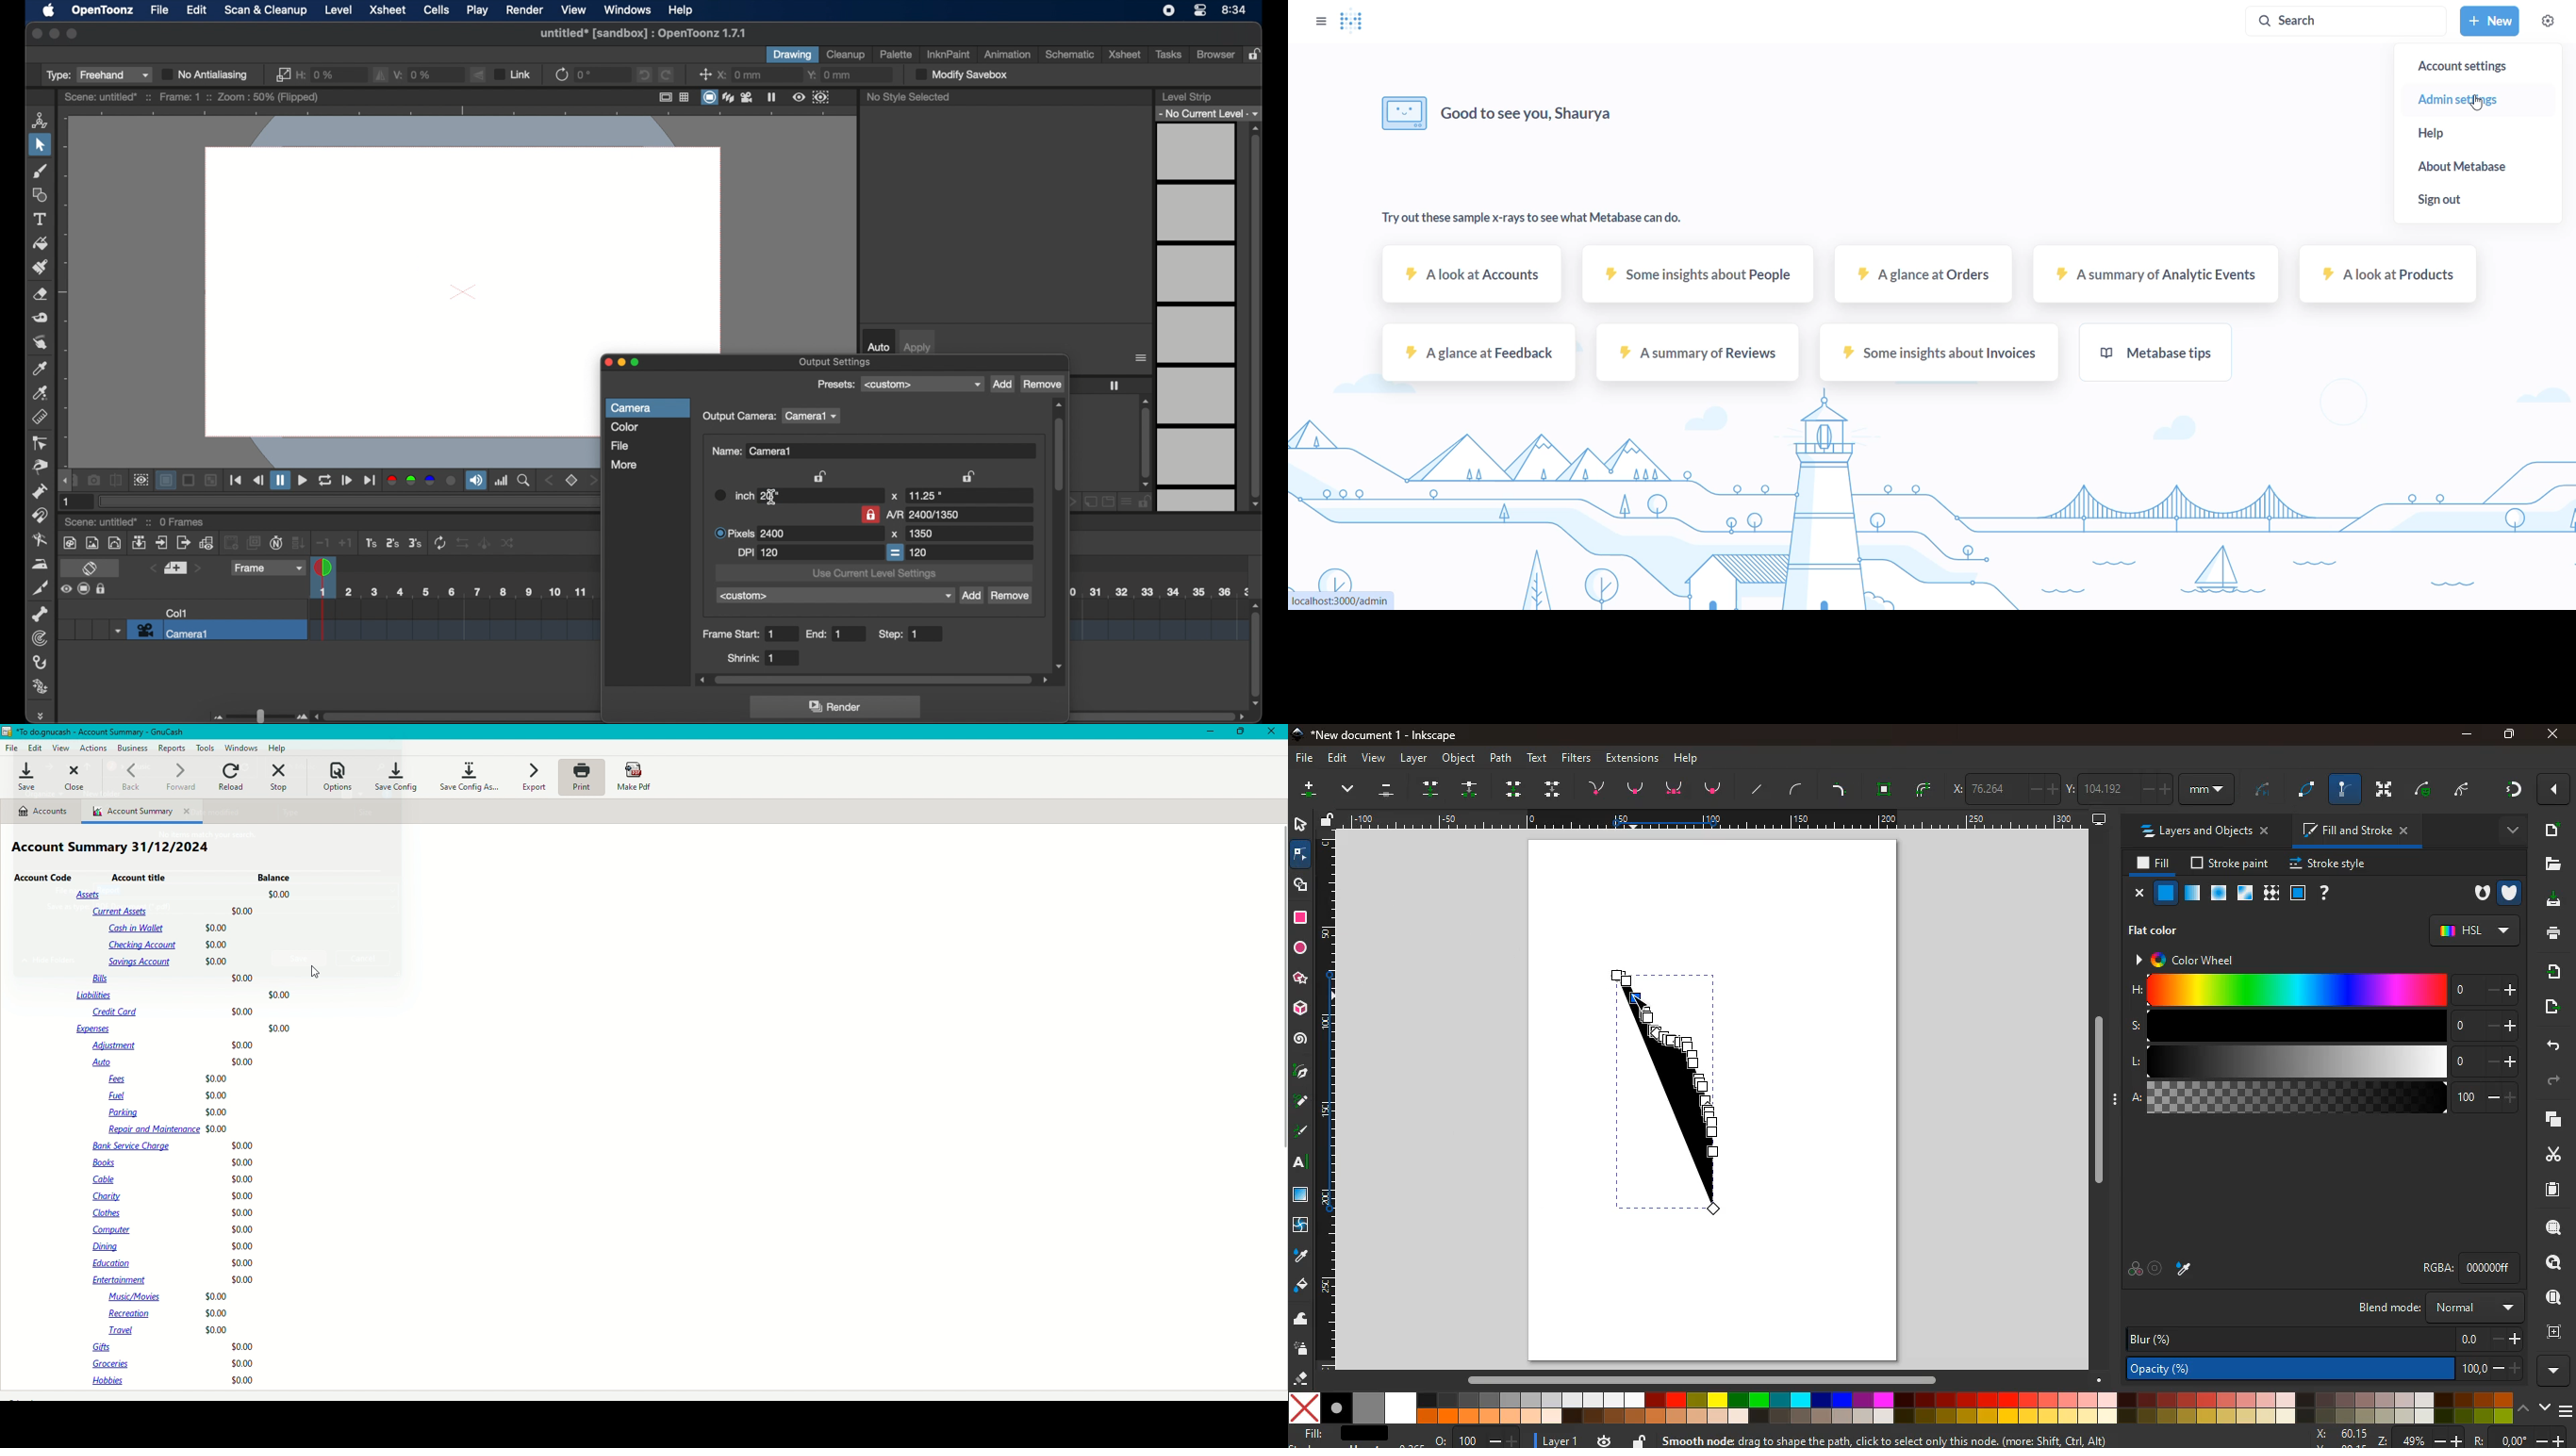 This screenshot has width=2576, height=1456. I want to click on coordinates, so click(2436, 1438).